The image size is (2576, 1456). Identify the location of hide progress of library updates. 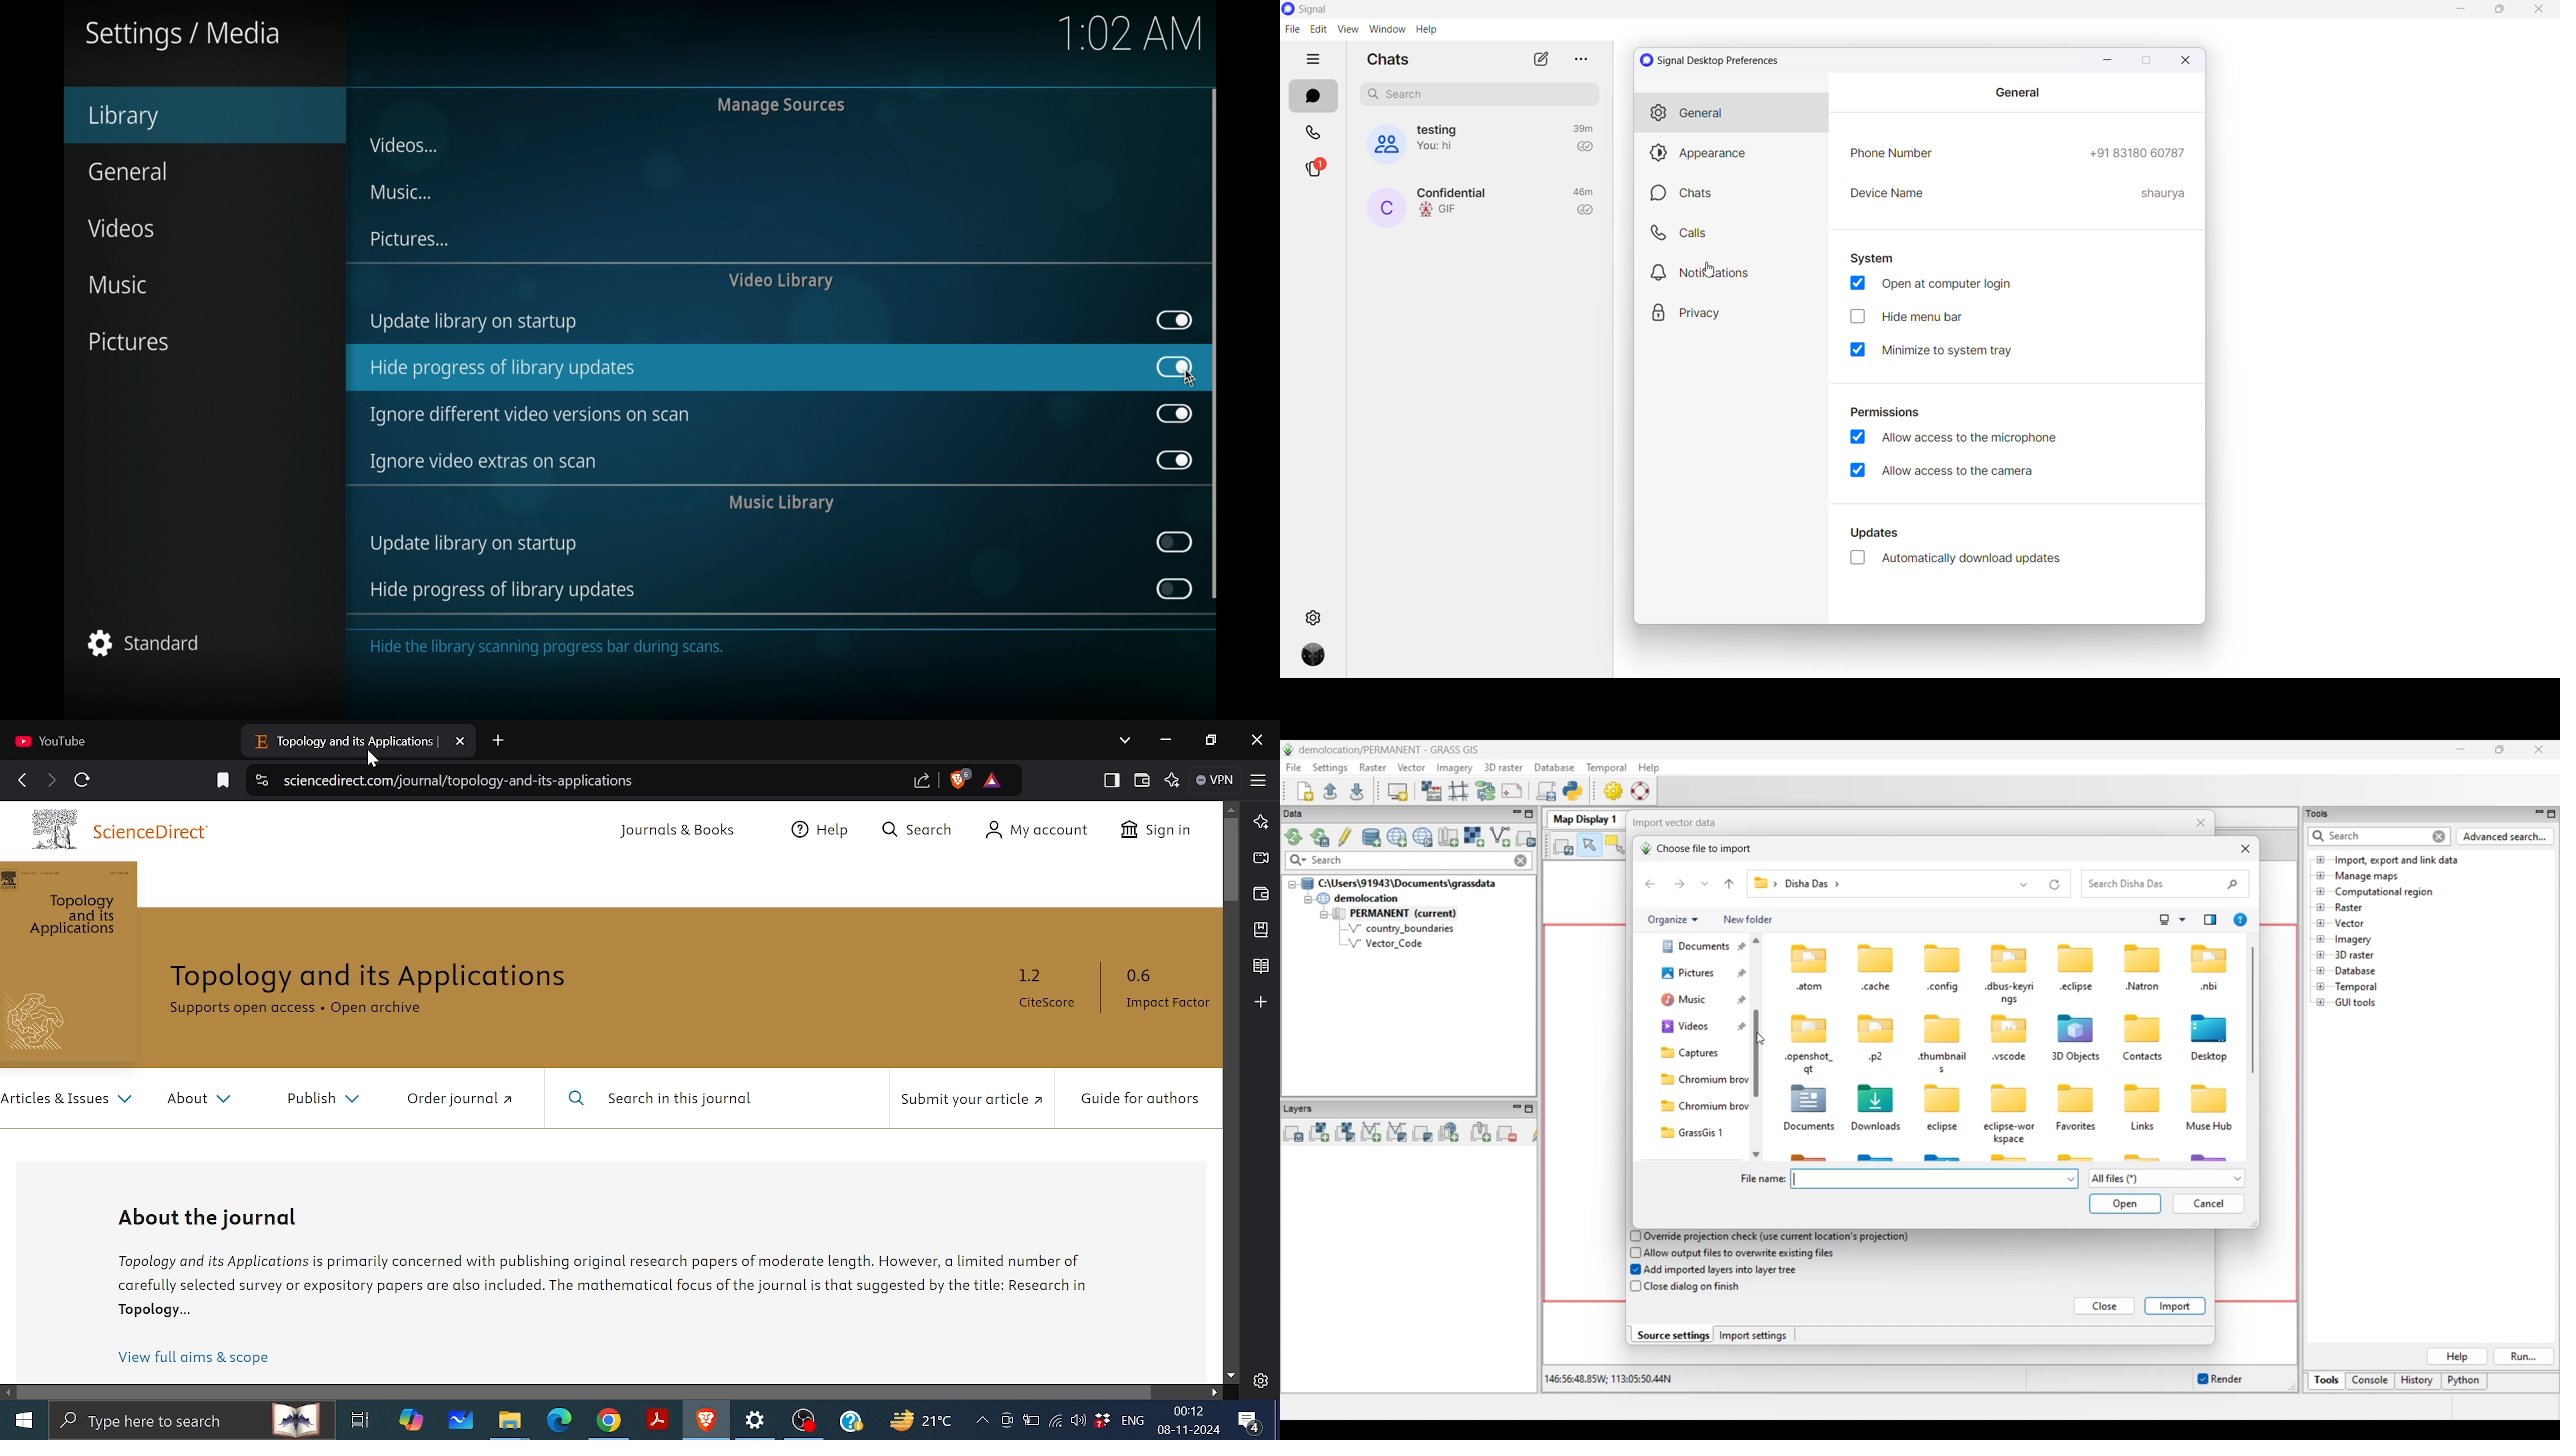
(501, 369).